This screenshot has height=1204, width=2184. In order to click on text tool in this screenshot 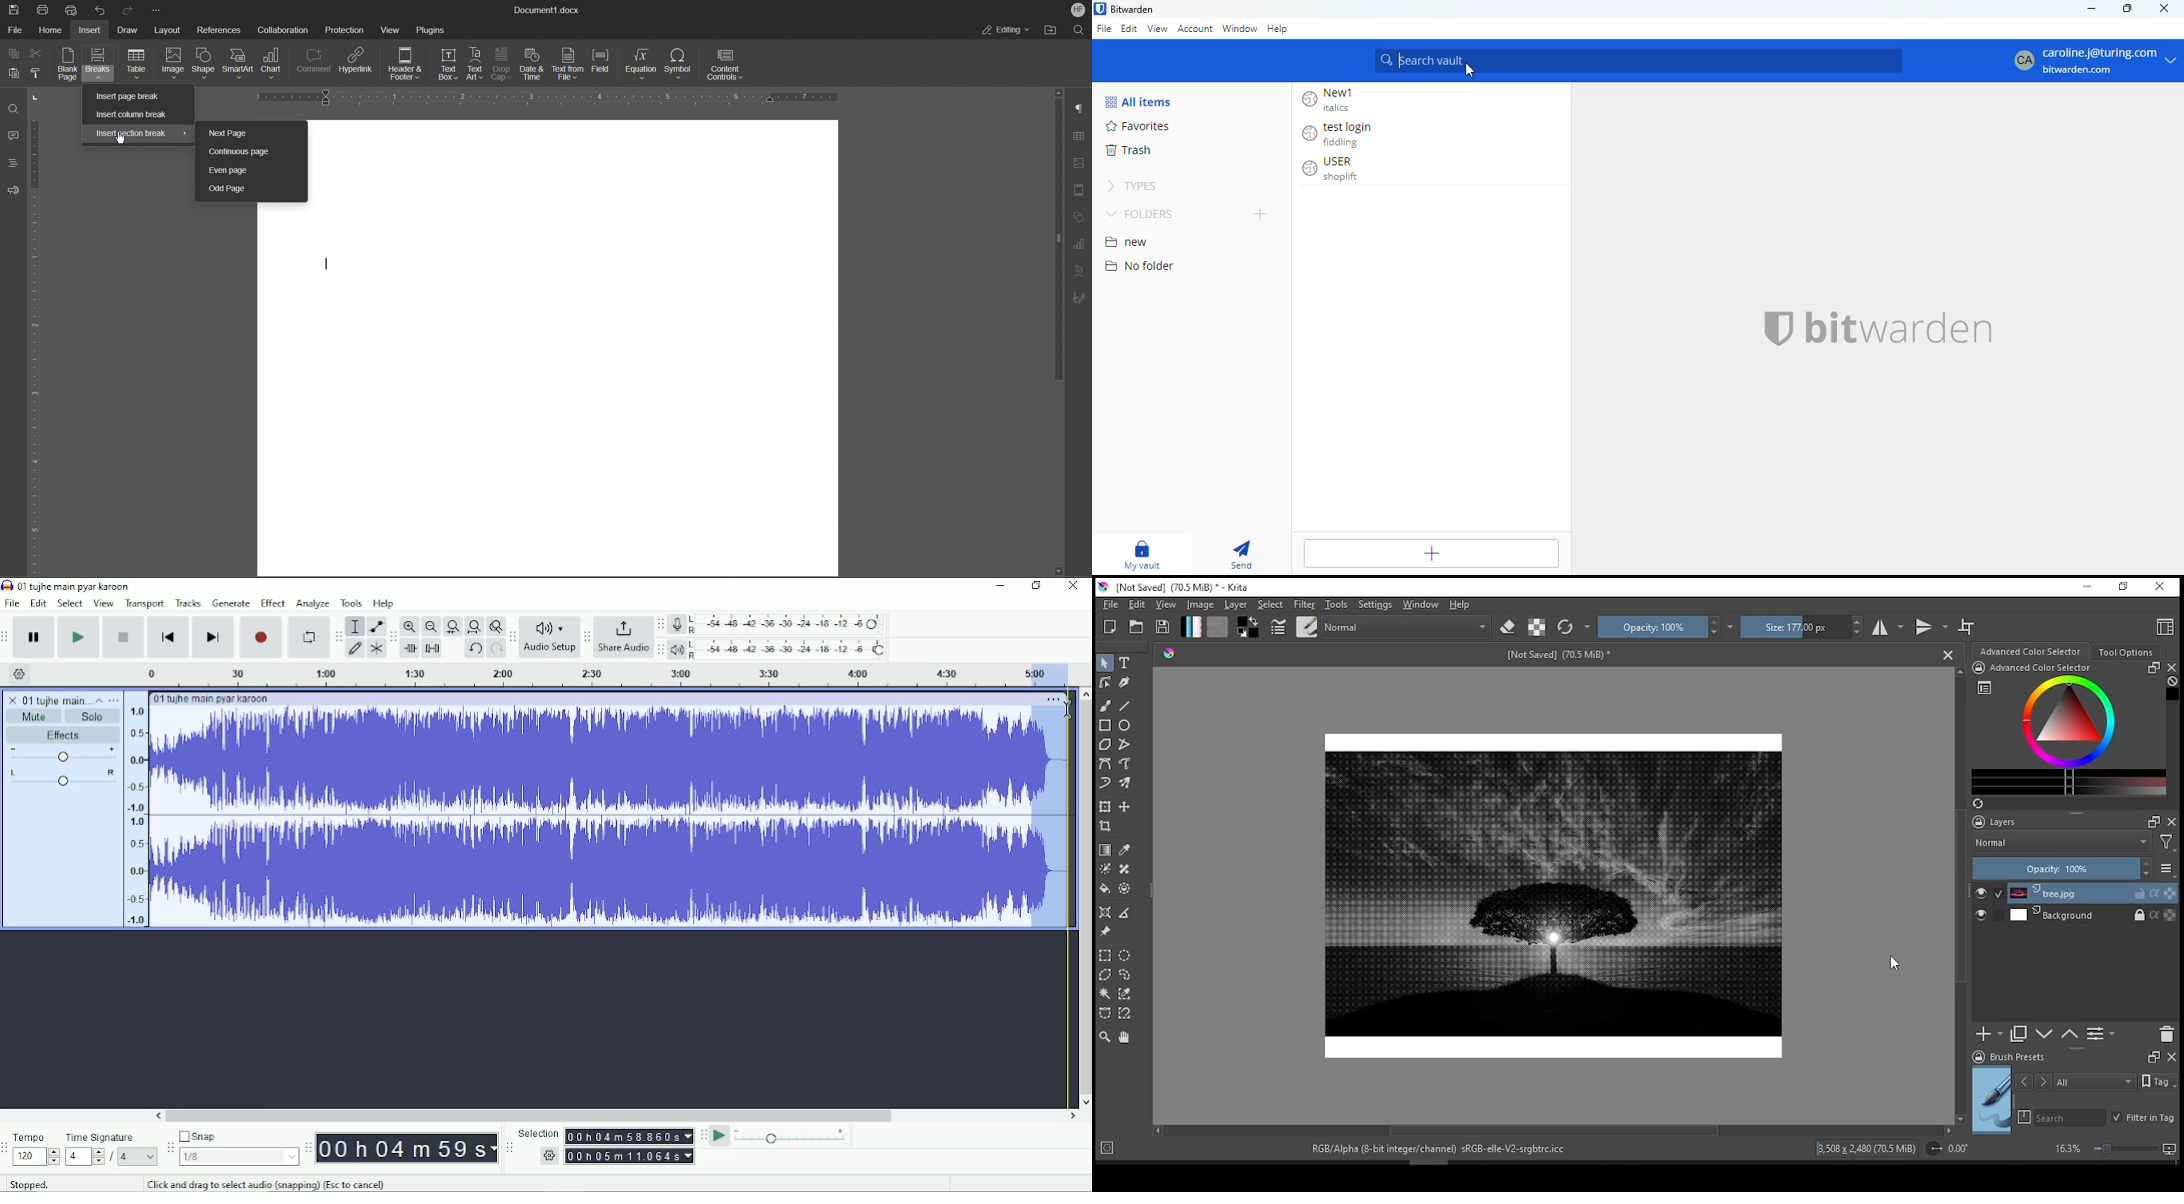, I will do `click(1126, 662)`.